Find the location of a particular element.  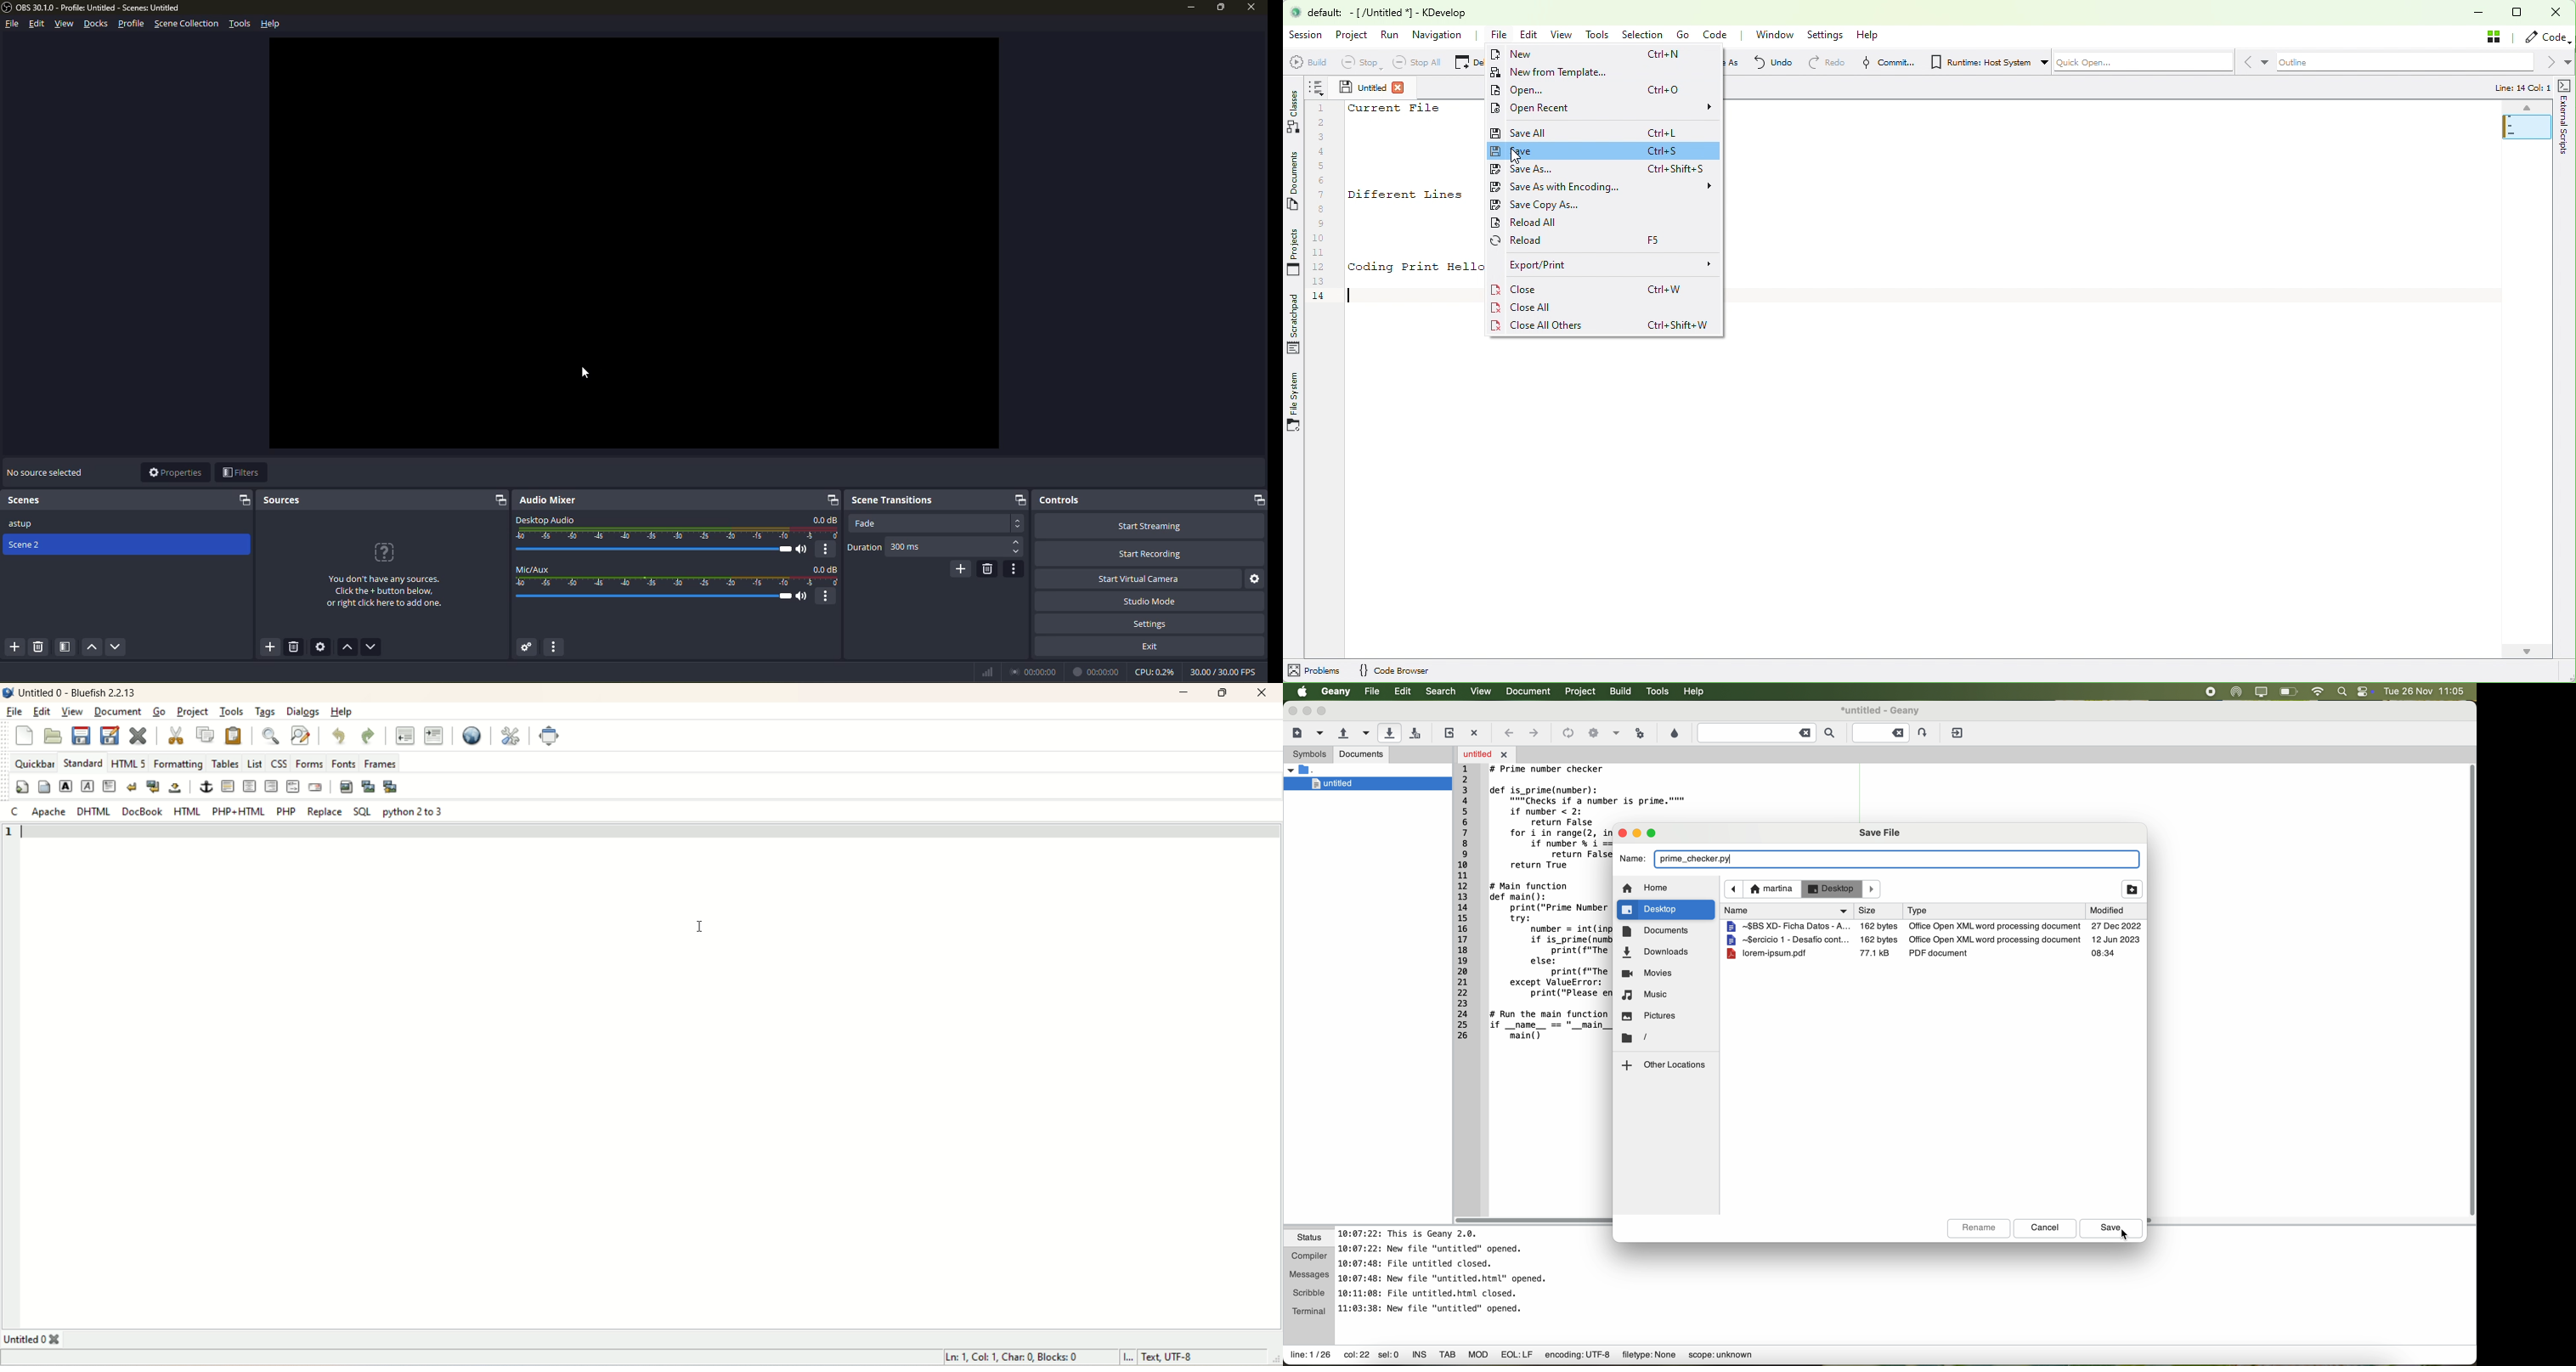

edit is located at coordinates (37, 24).